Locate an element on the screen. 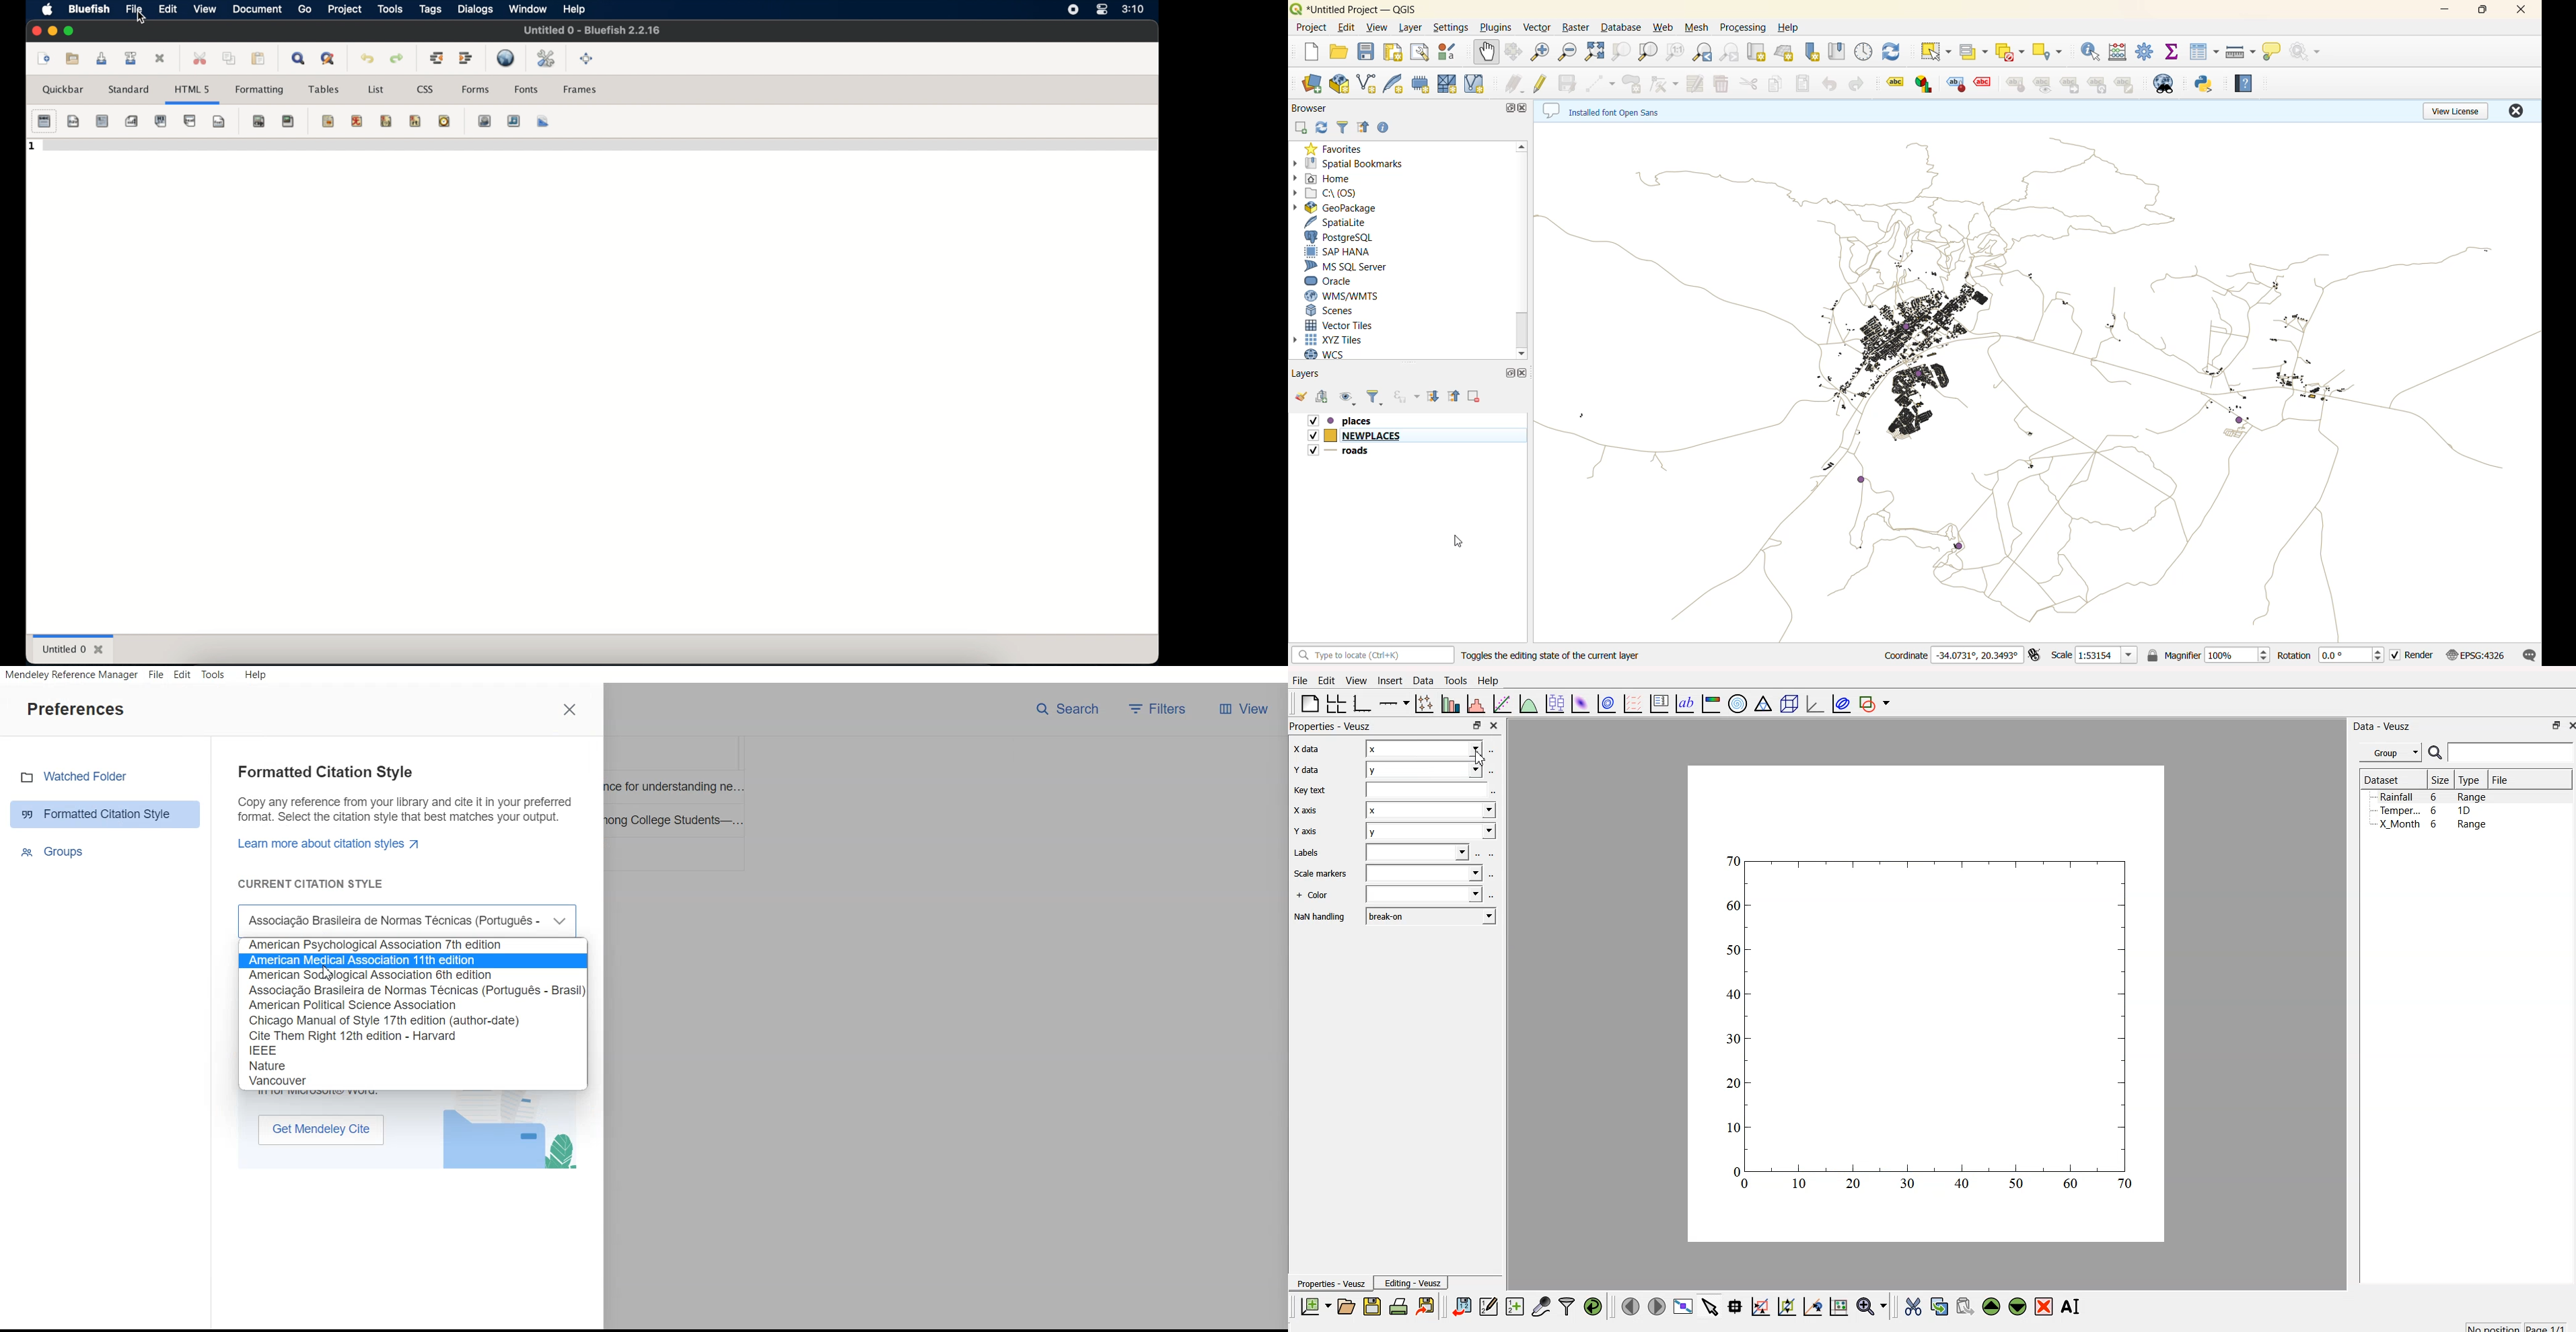 The height and width of the screenshot is (1344, 2576). Preferences is located at coordinates (75, 708).